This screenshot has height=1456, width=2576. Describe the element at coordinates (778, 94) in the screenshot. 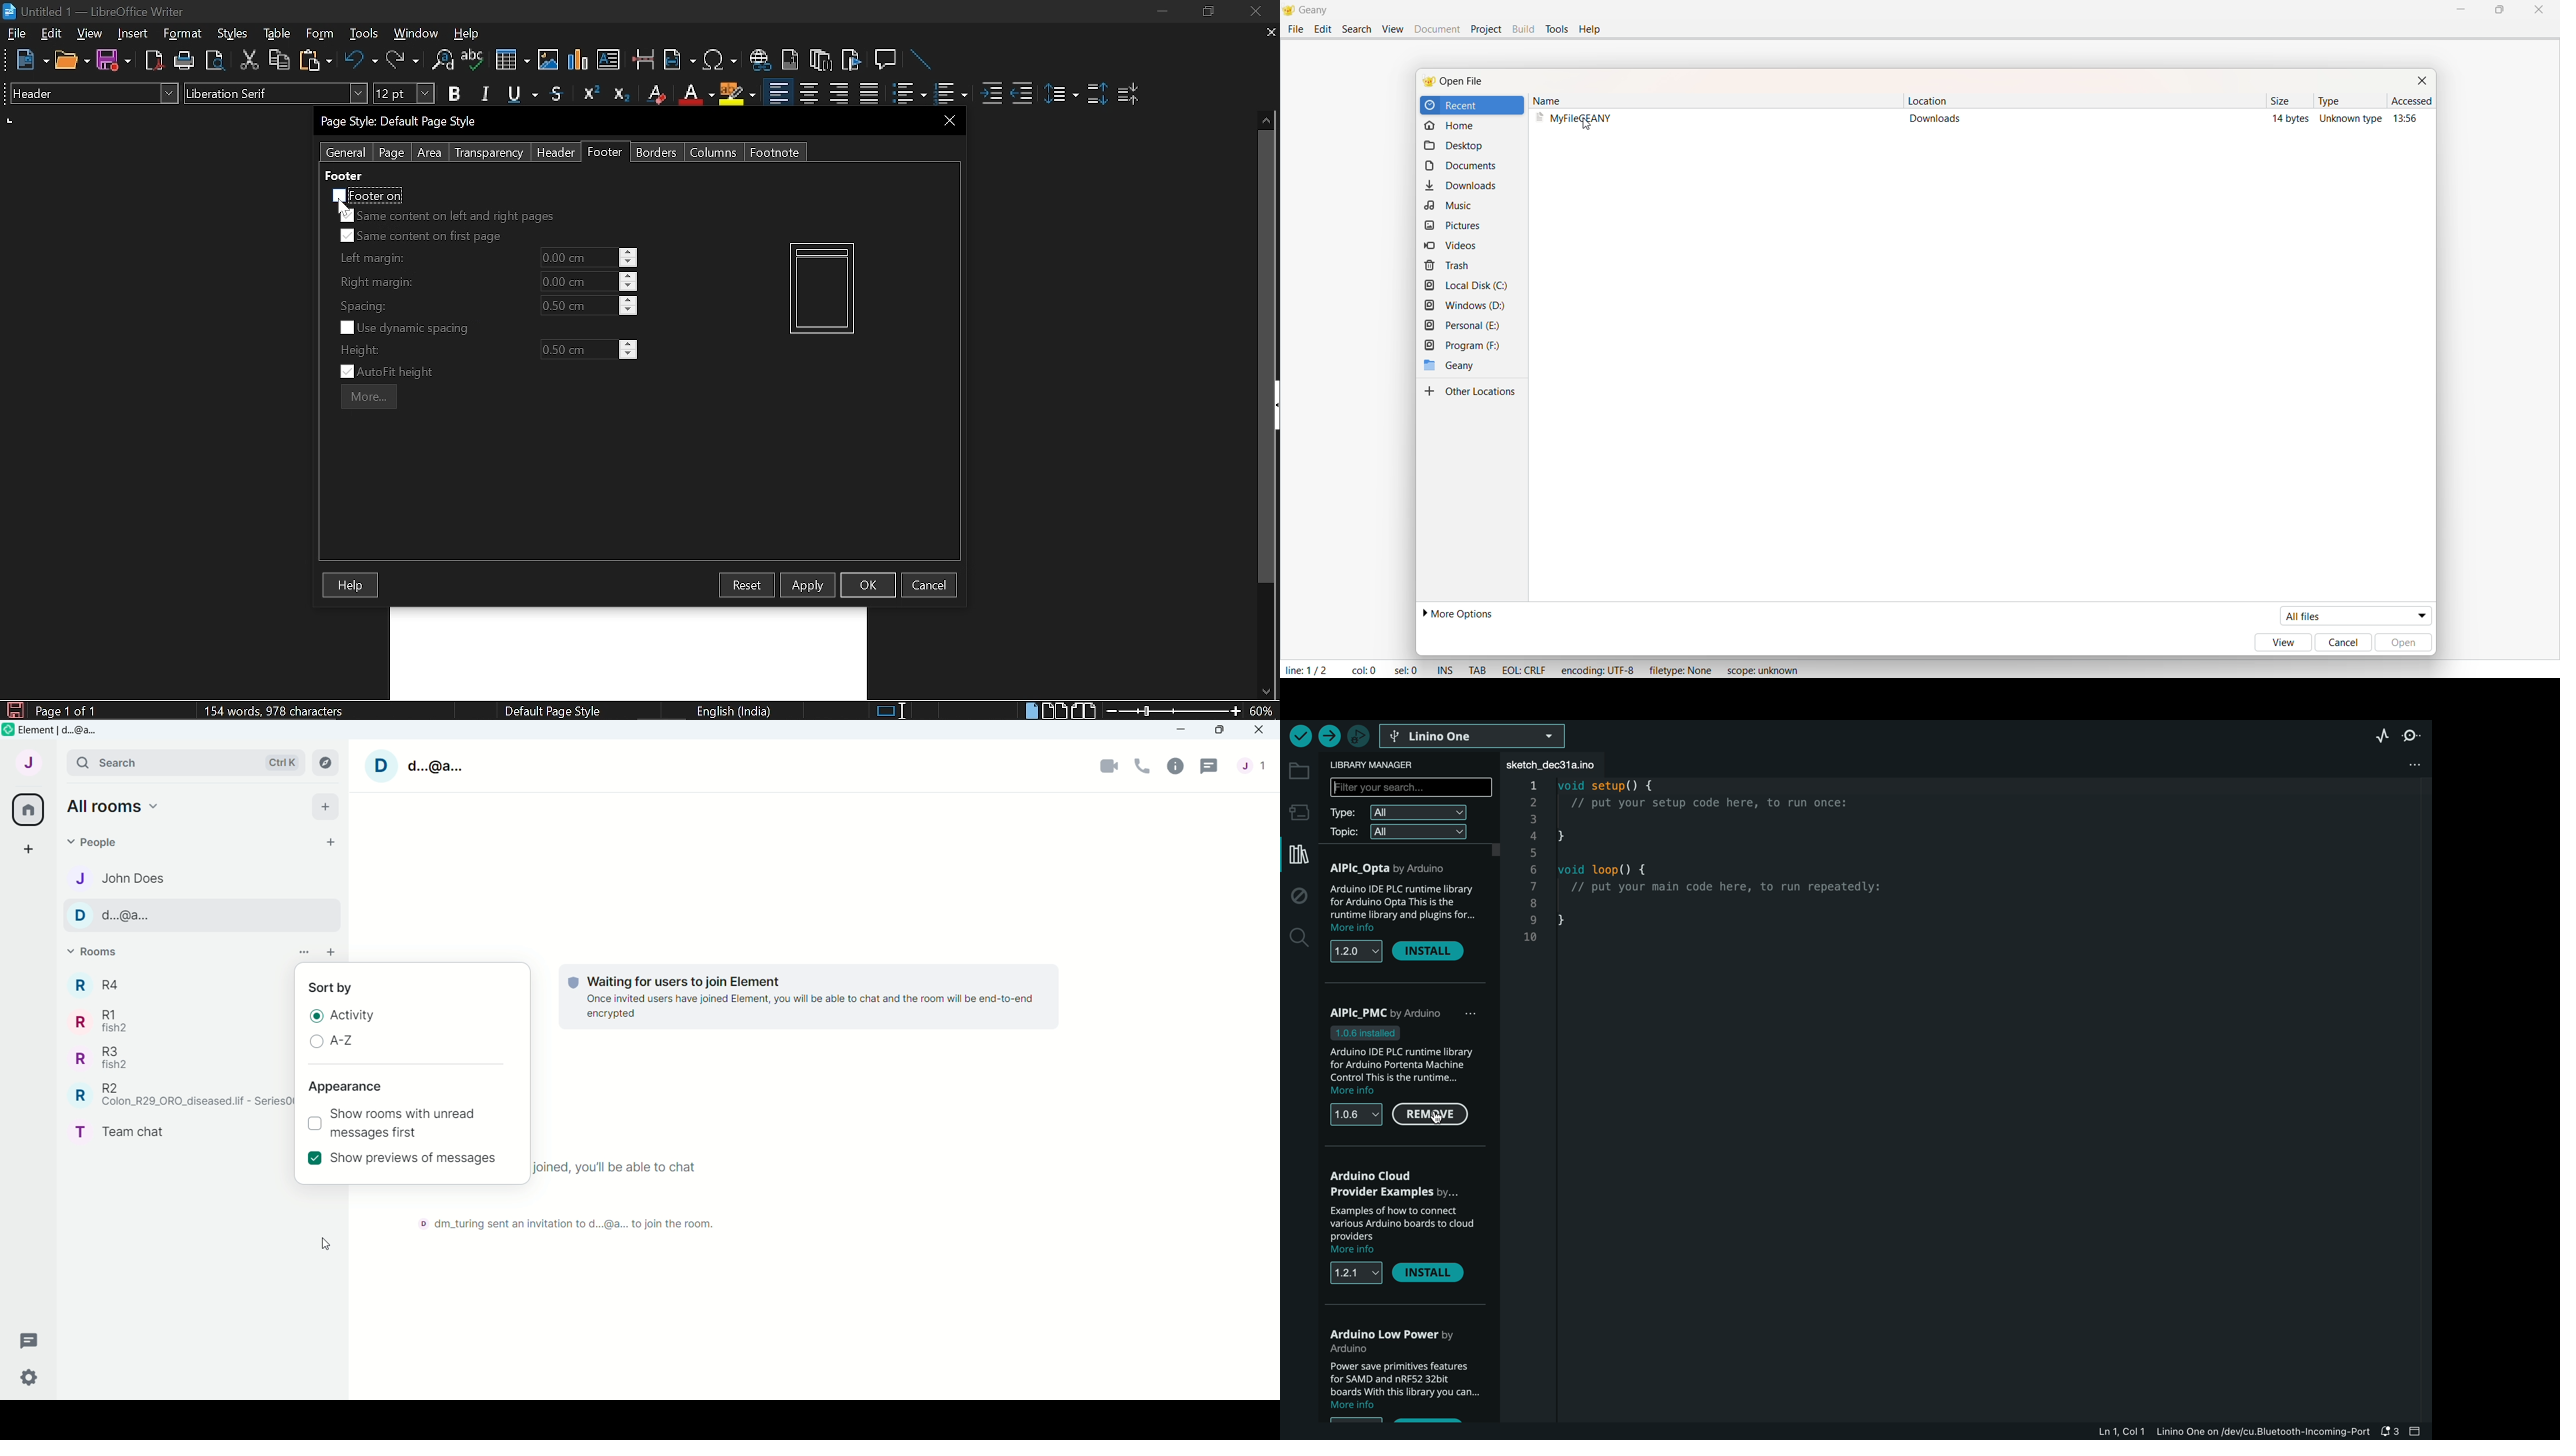

I see `Align left` at that location.